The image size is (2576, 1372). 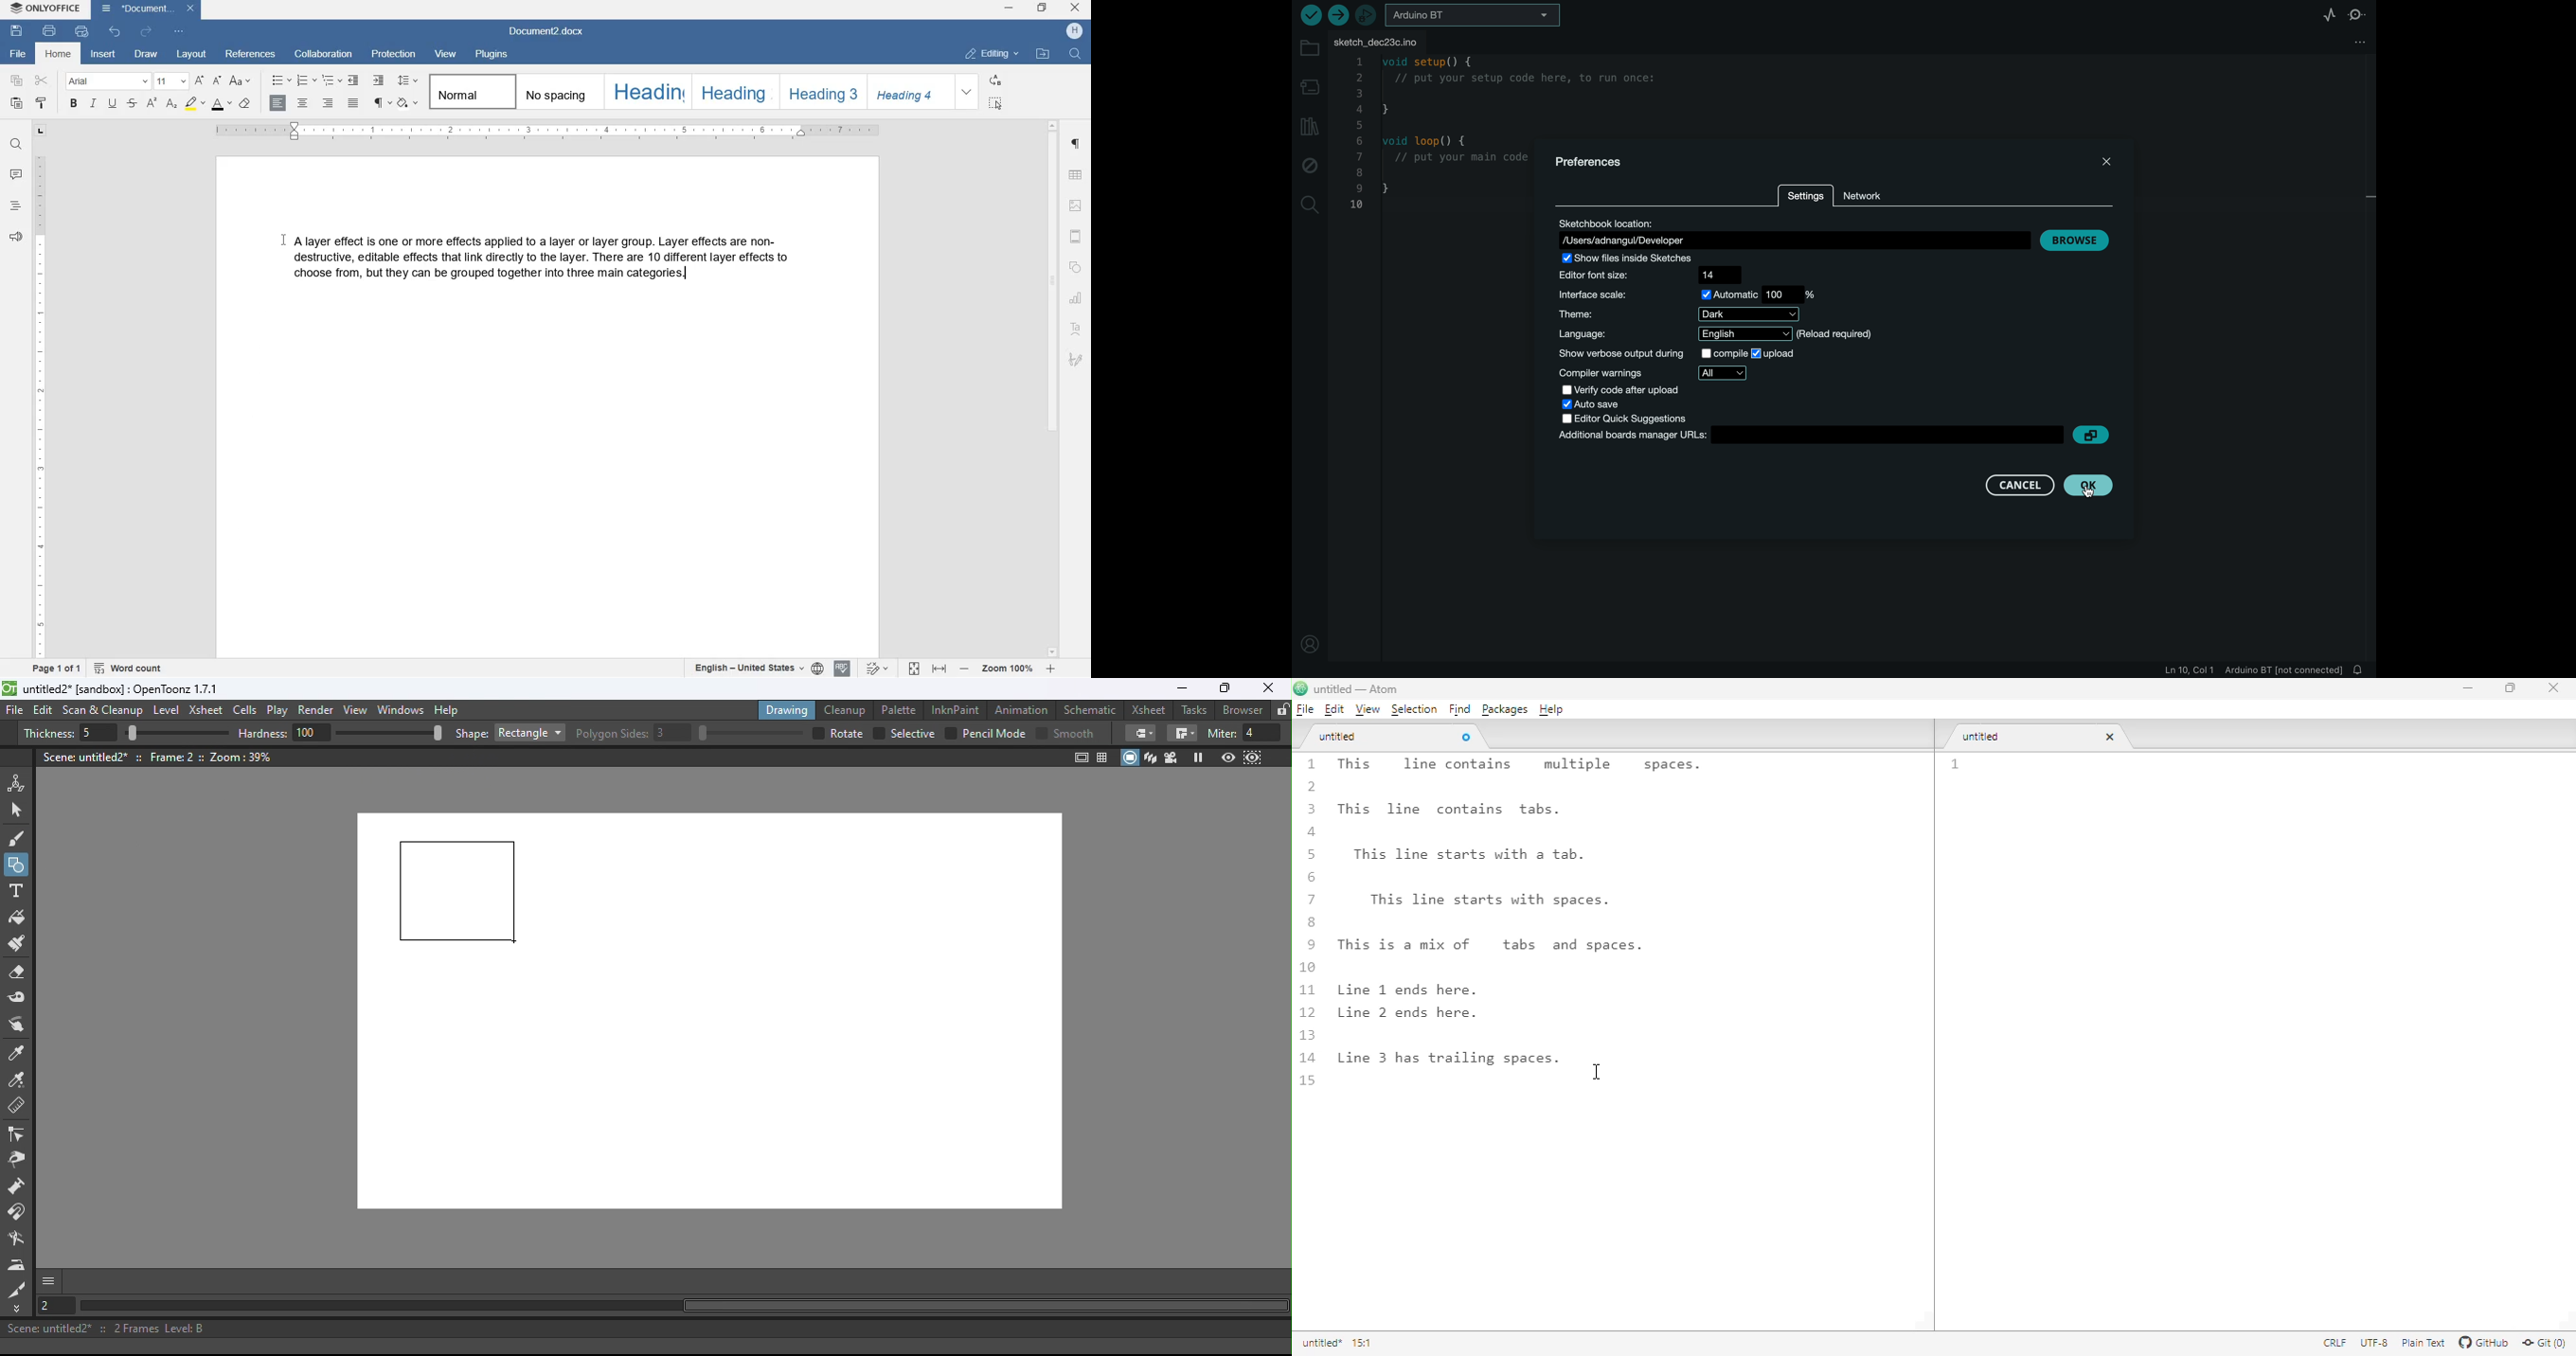 I want to click on increment font size, so click(x=199, y=81).